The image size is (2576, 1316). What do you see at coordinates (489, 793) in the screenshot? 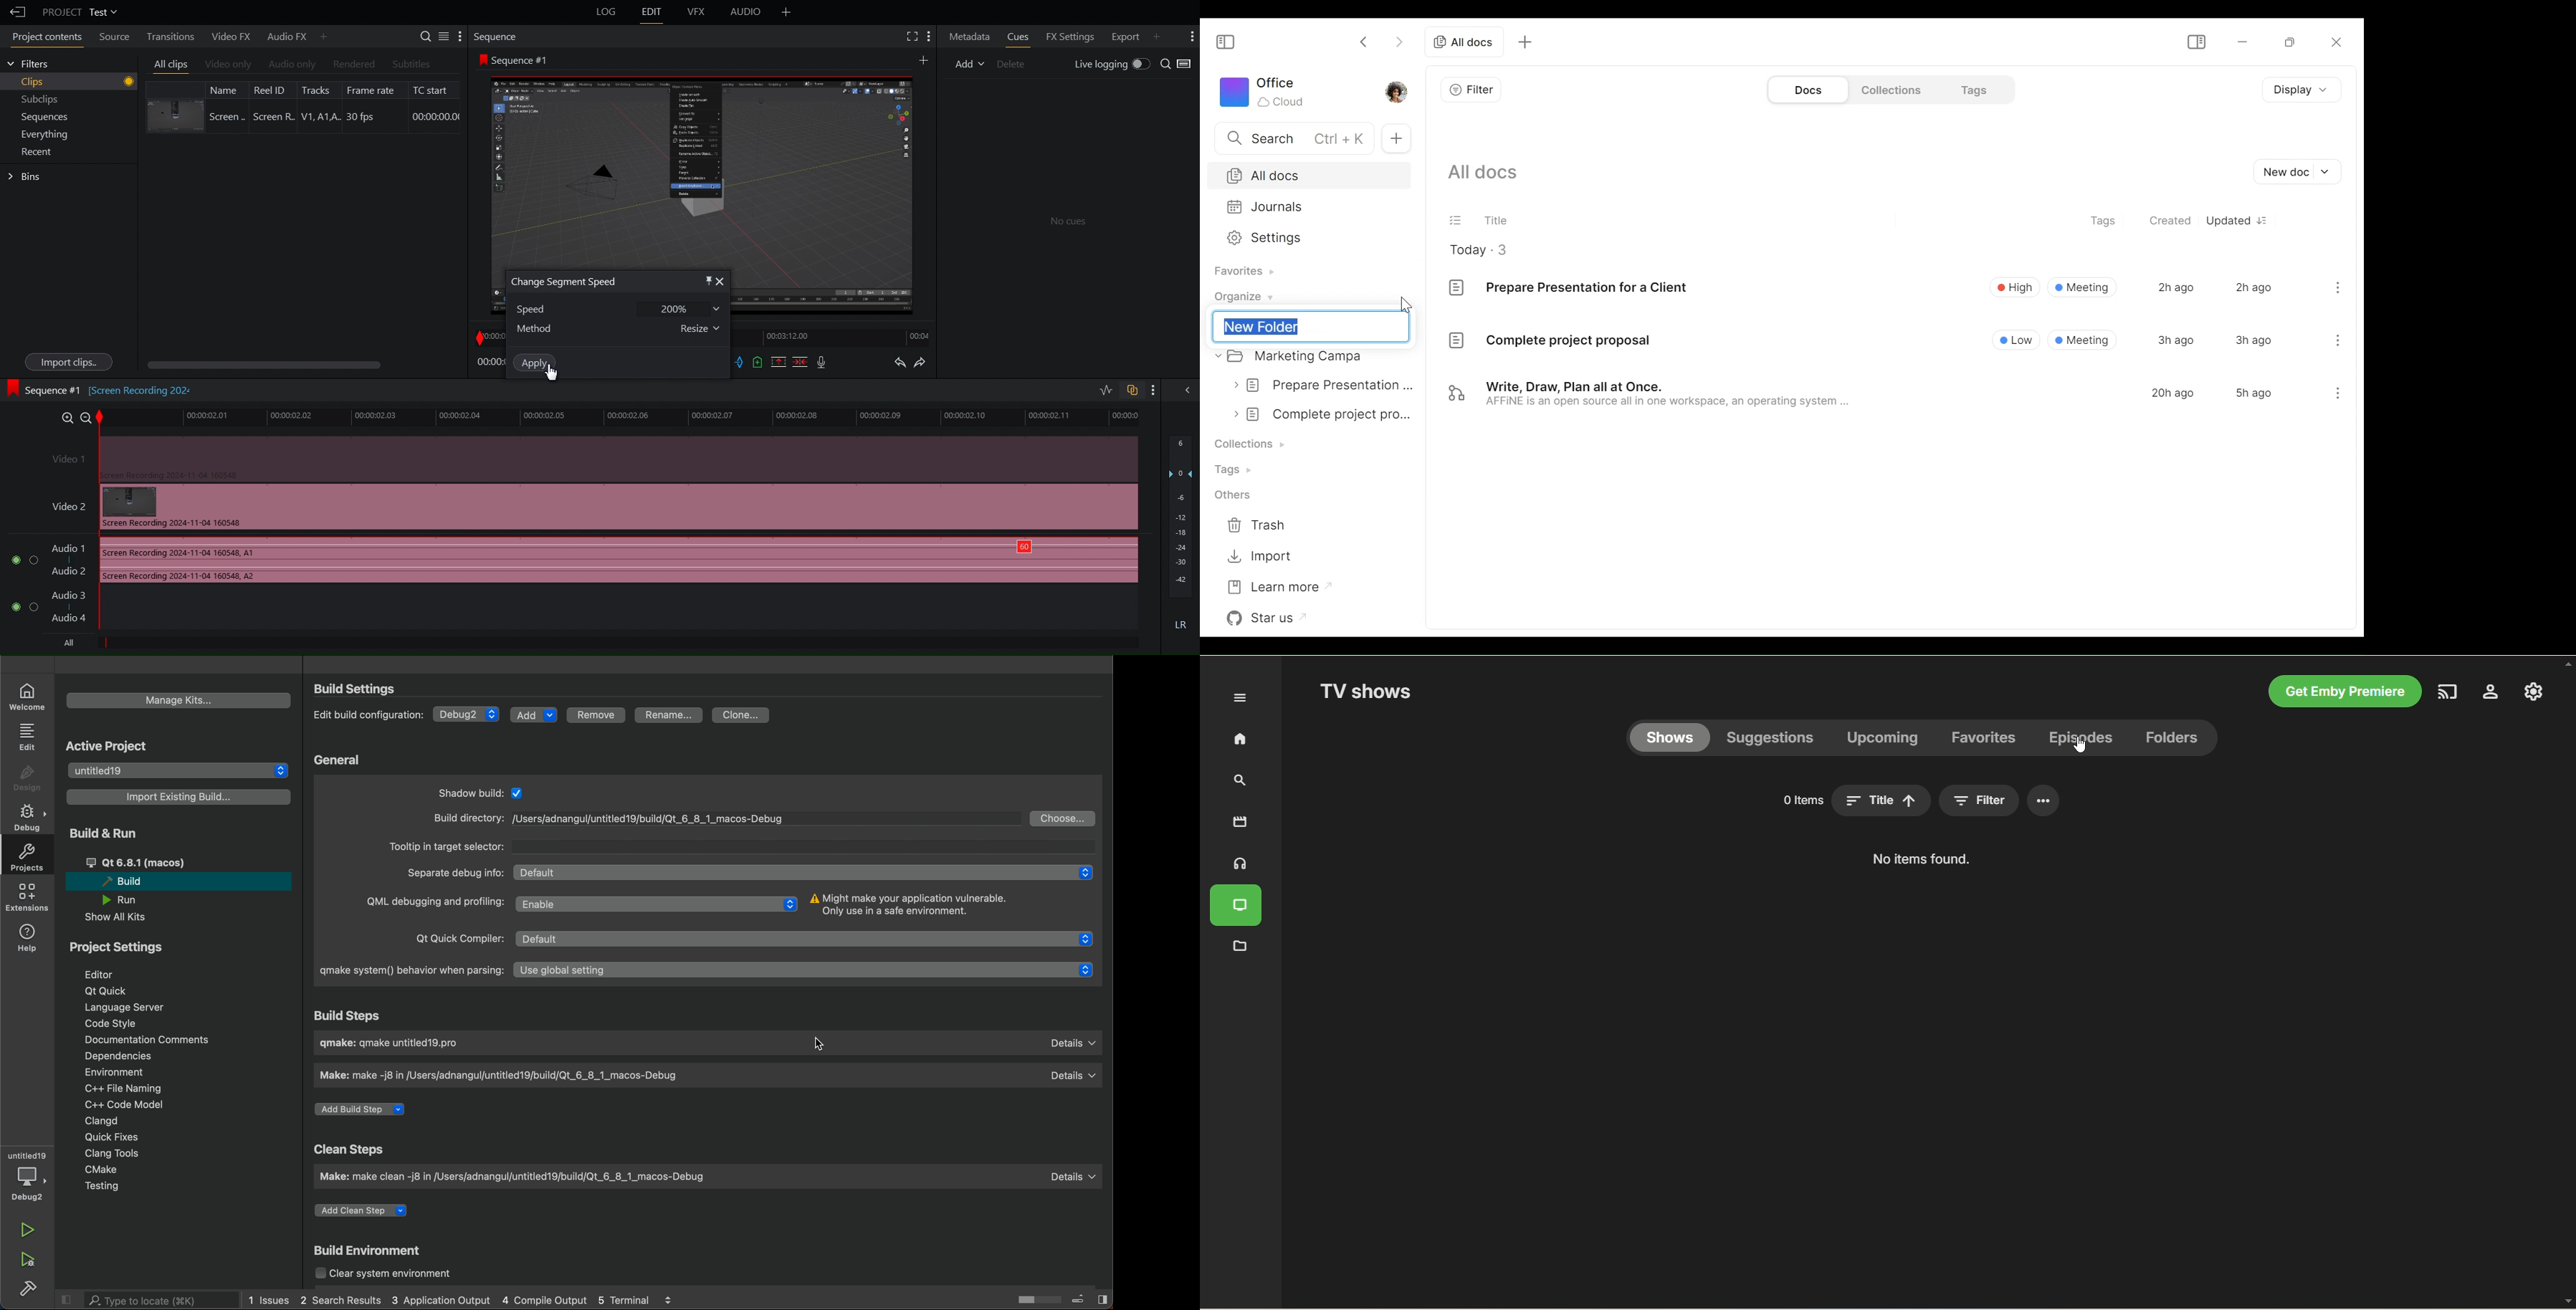
I see `shadow build` at bounding box center [489, 793].